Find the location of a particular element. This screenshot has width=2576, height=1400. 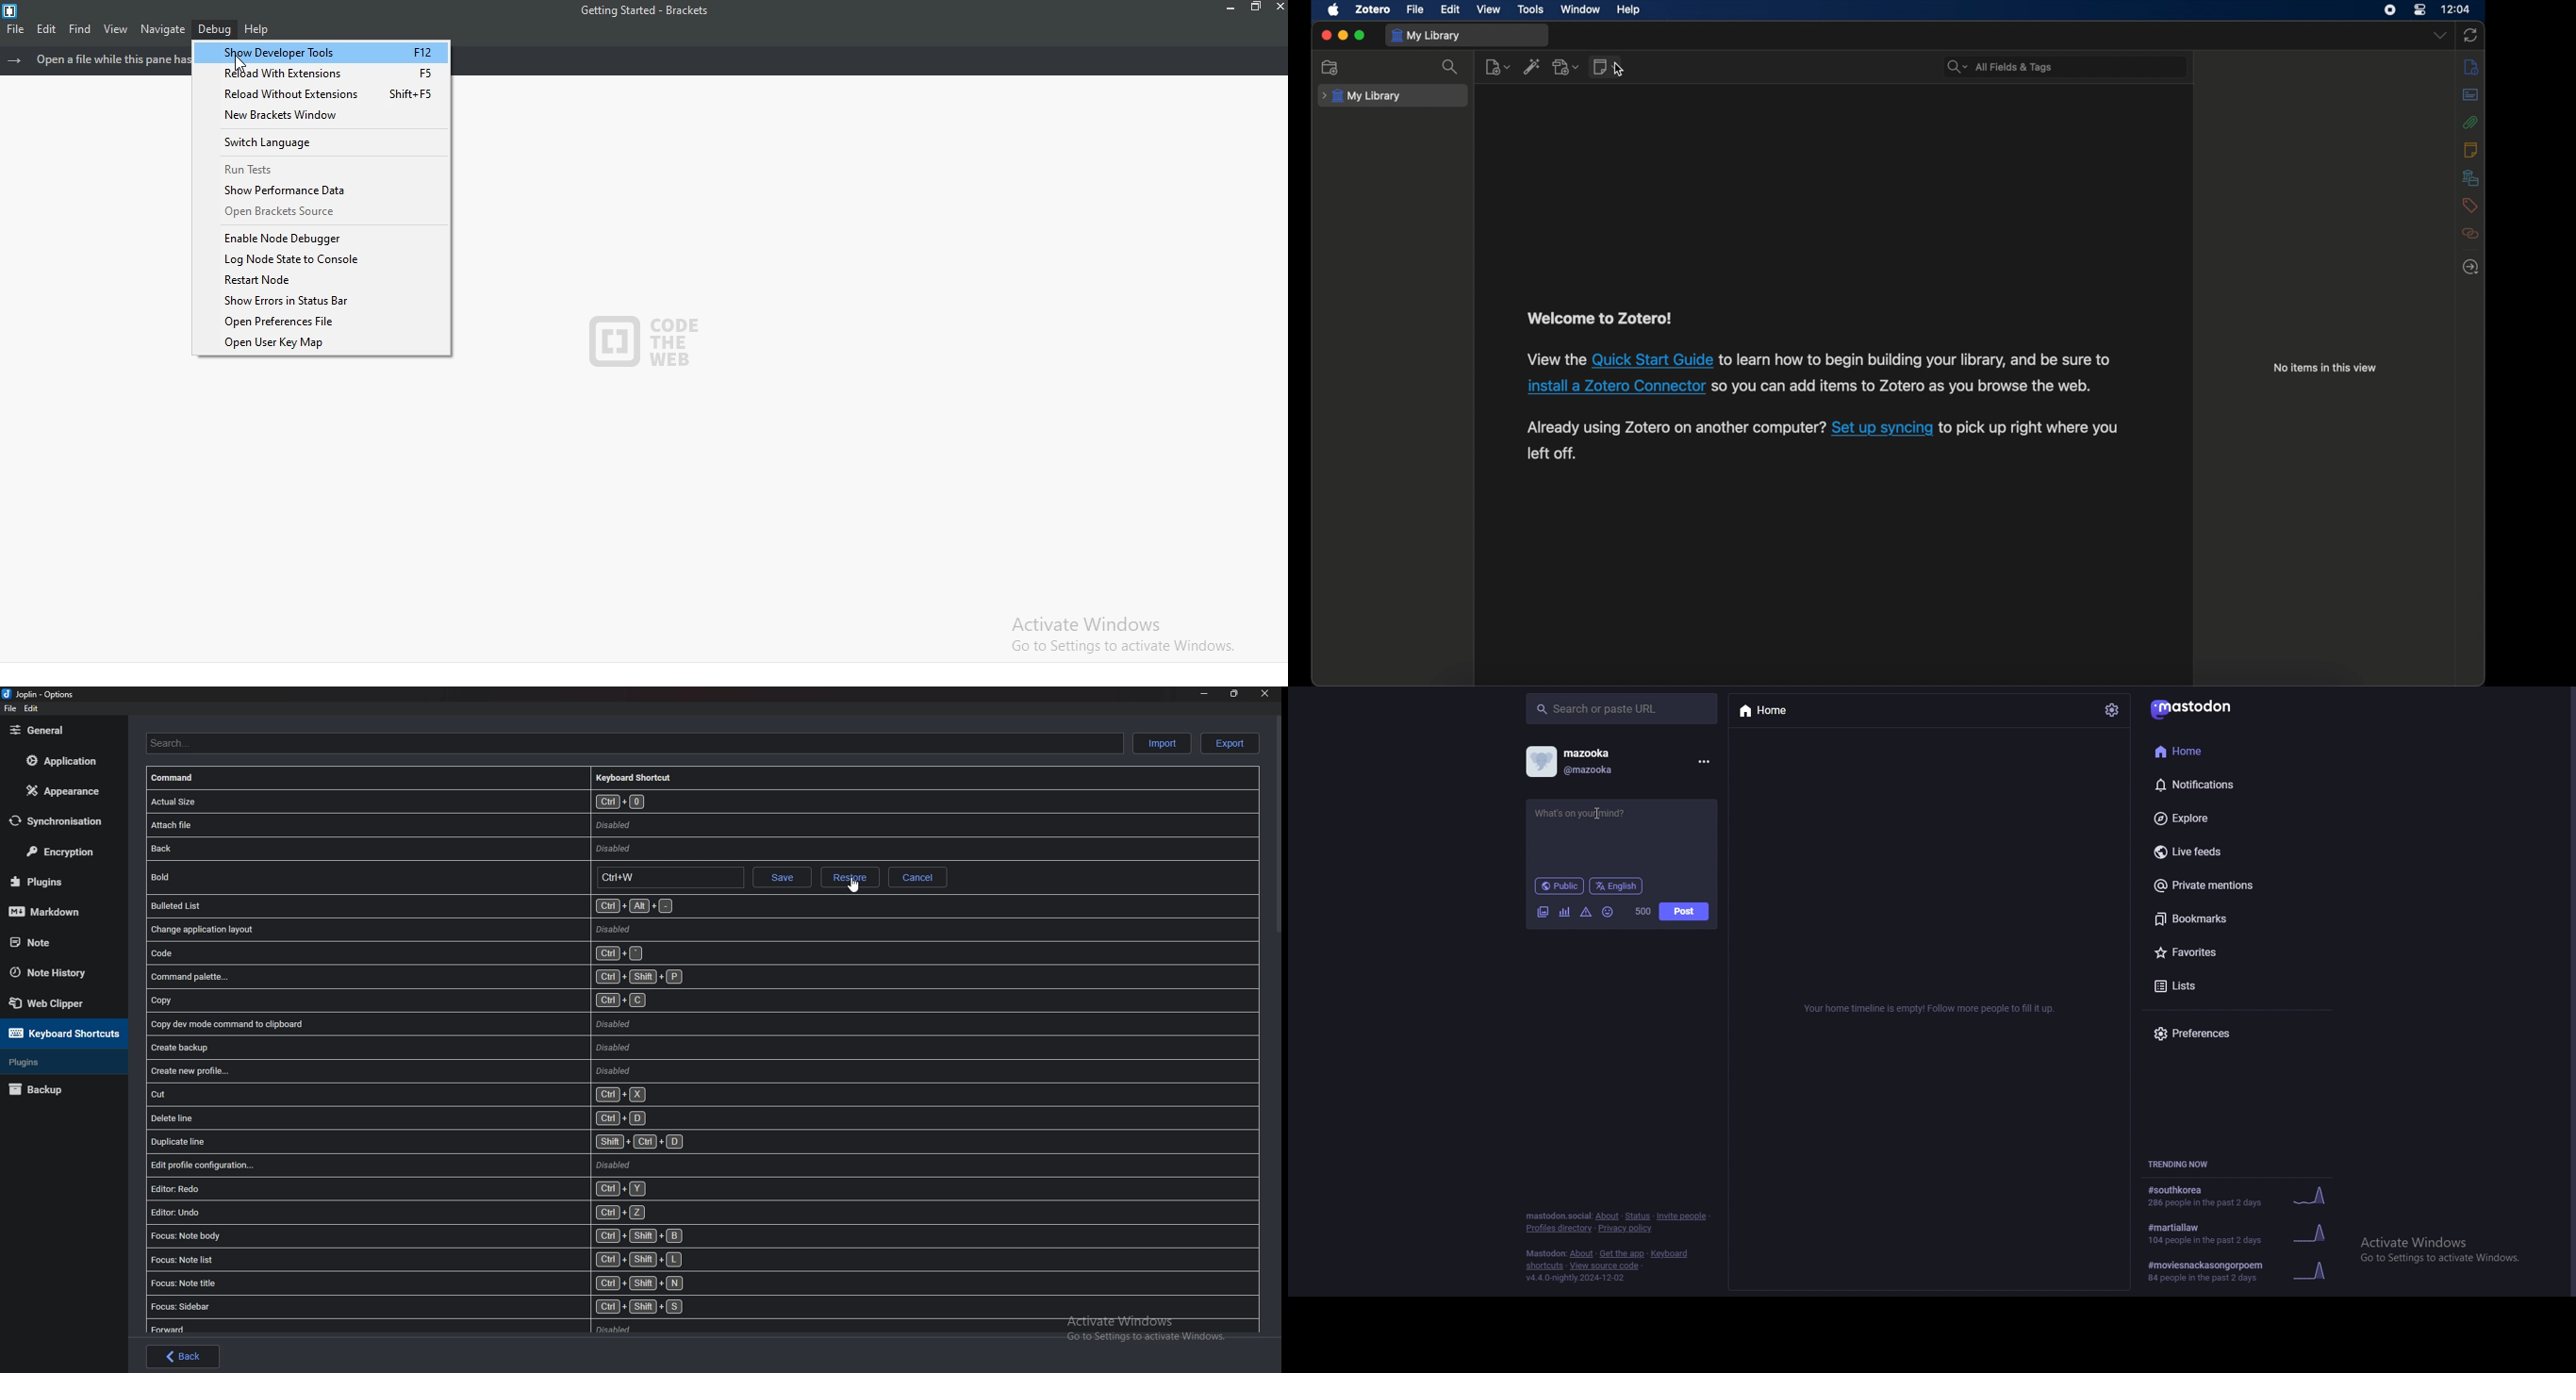

Appearance is located at coordinates (63, 790).